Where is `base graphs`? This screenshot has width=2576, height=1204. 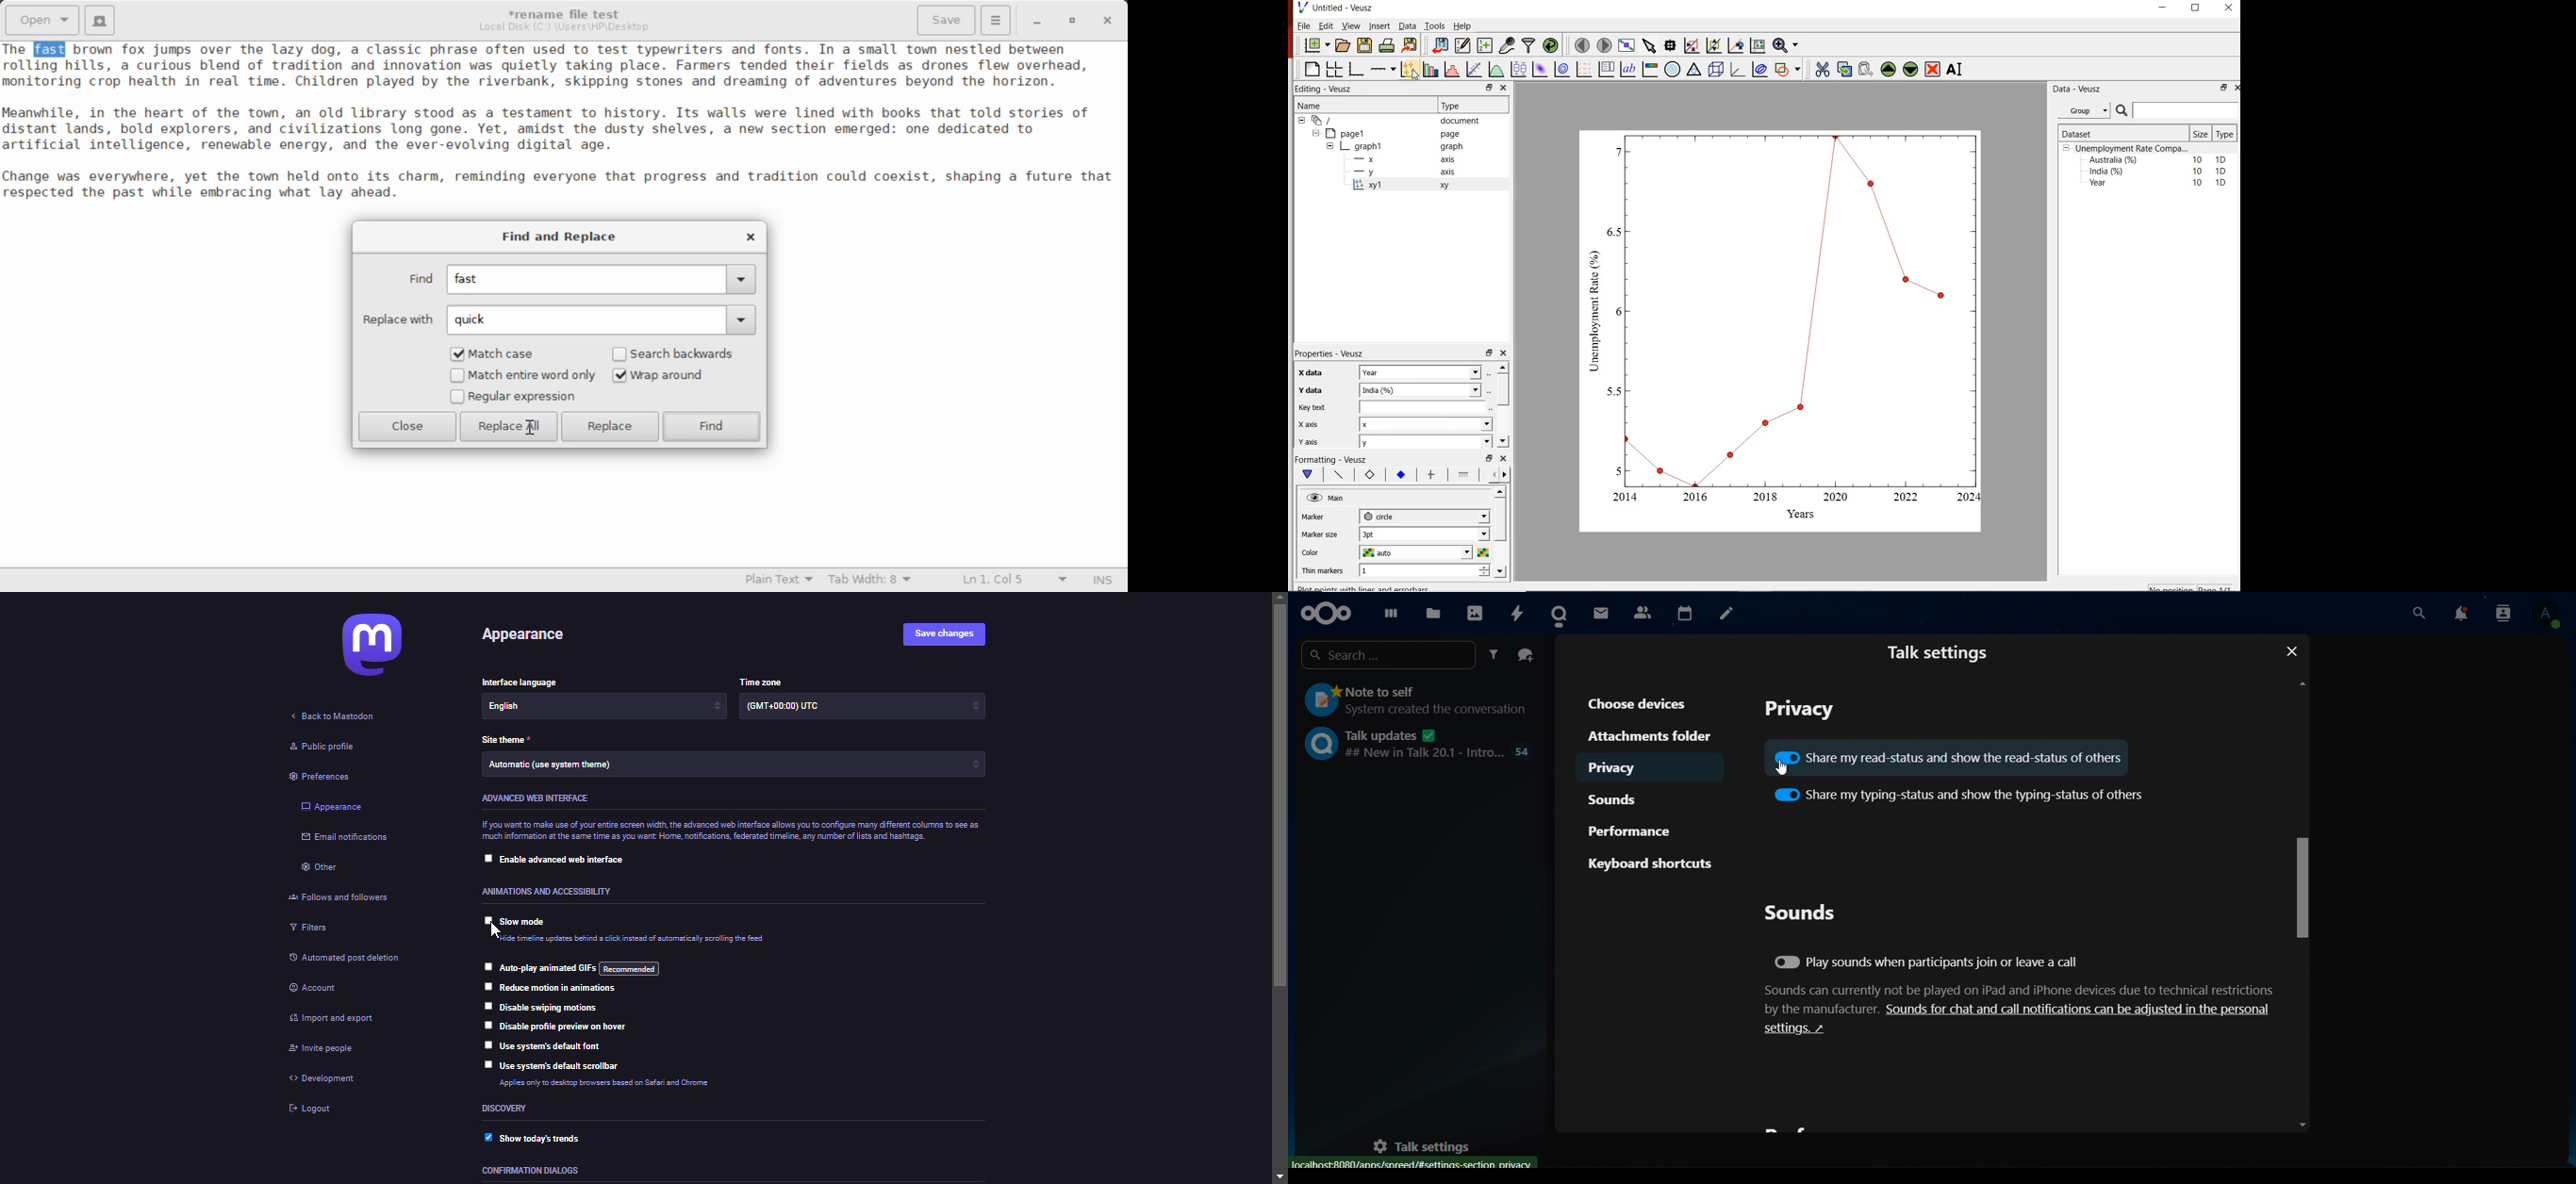 base graphs is located at coordinates (1357, 69).